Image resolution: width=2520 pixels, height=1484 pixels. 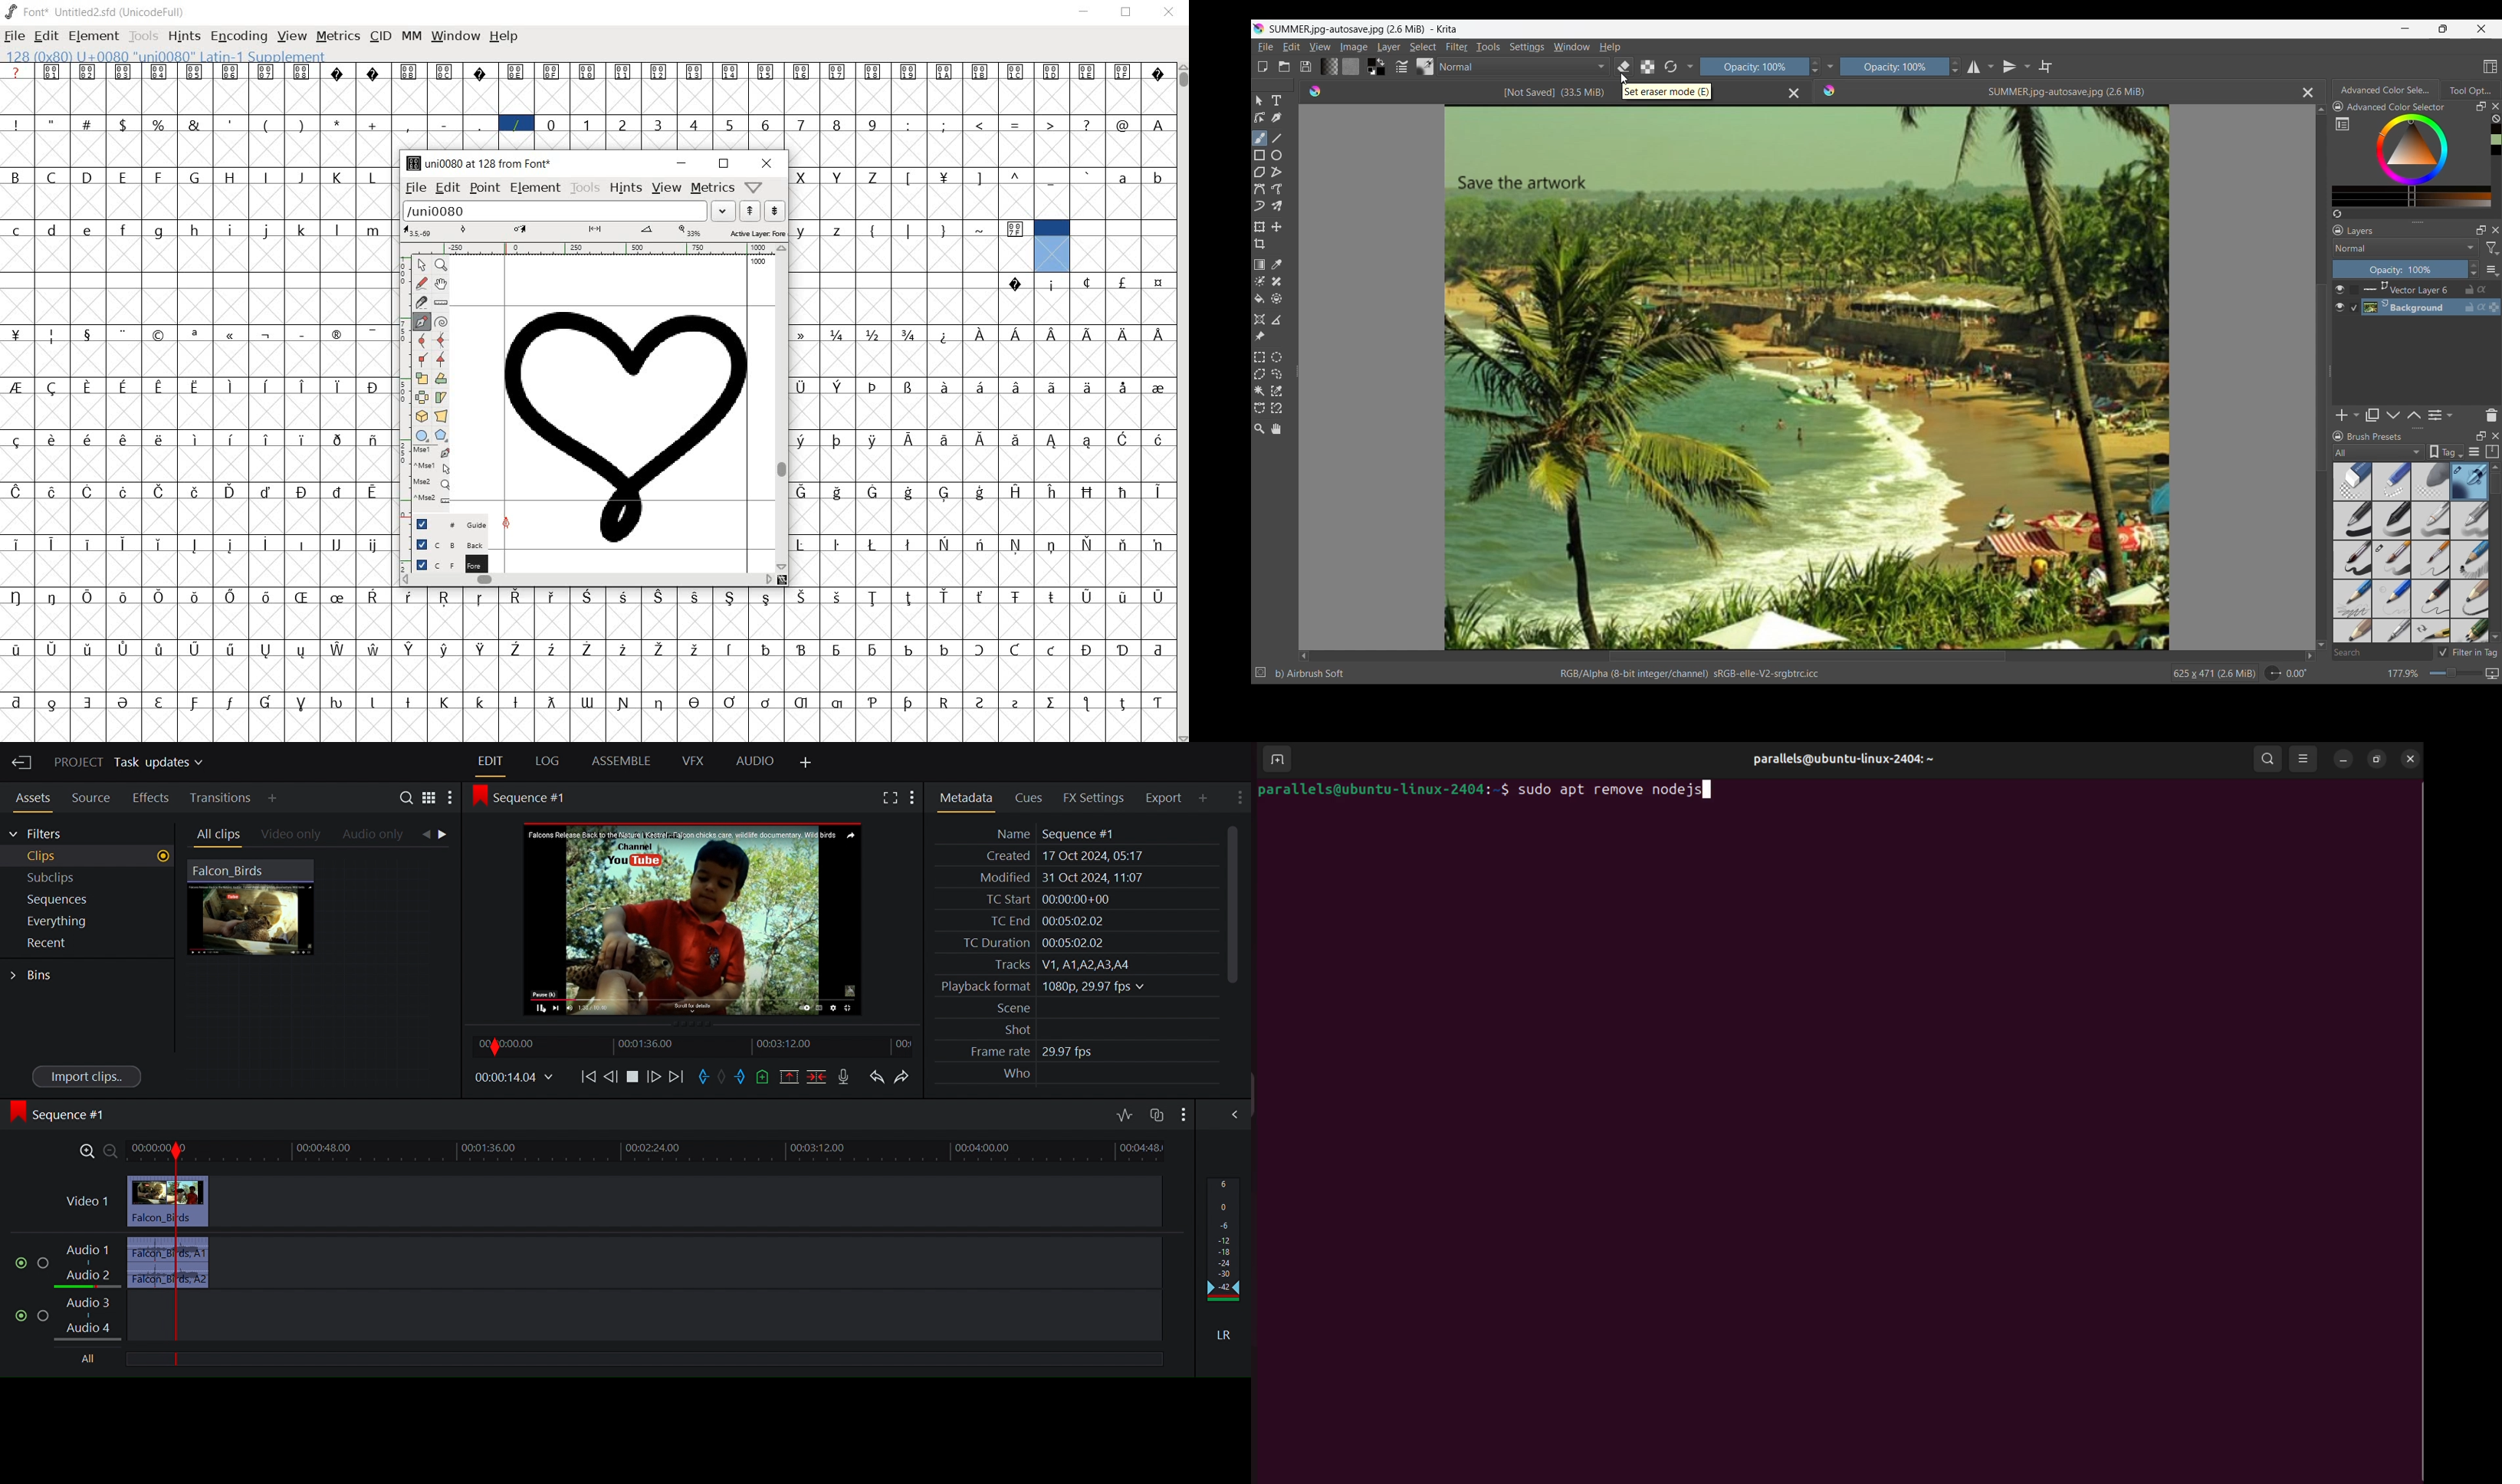 What do you see at coordinates (1016, 598) in the screenshot?
I see `glyph` at bounding box center [1016, 598].